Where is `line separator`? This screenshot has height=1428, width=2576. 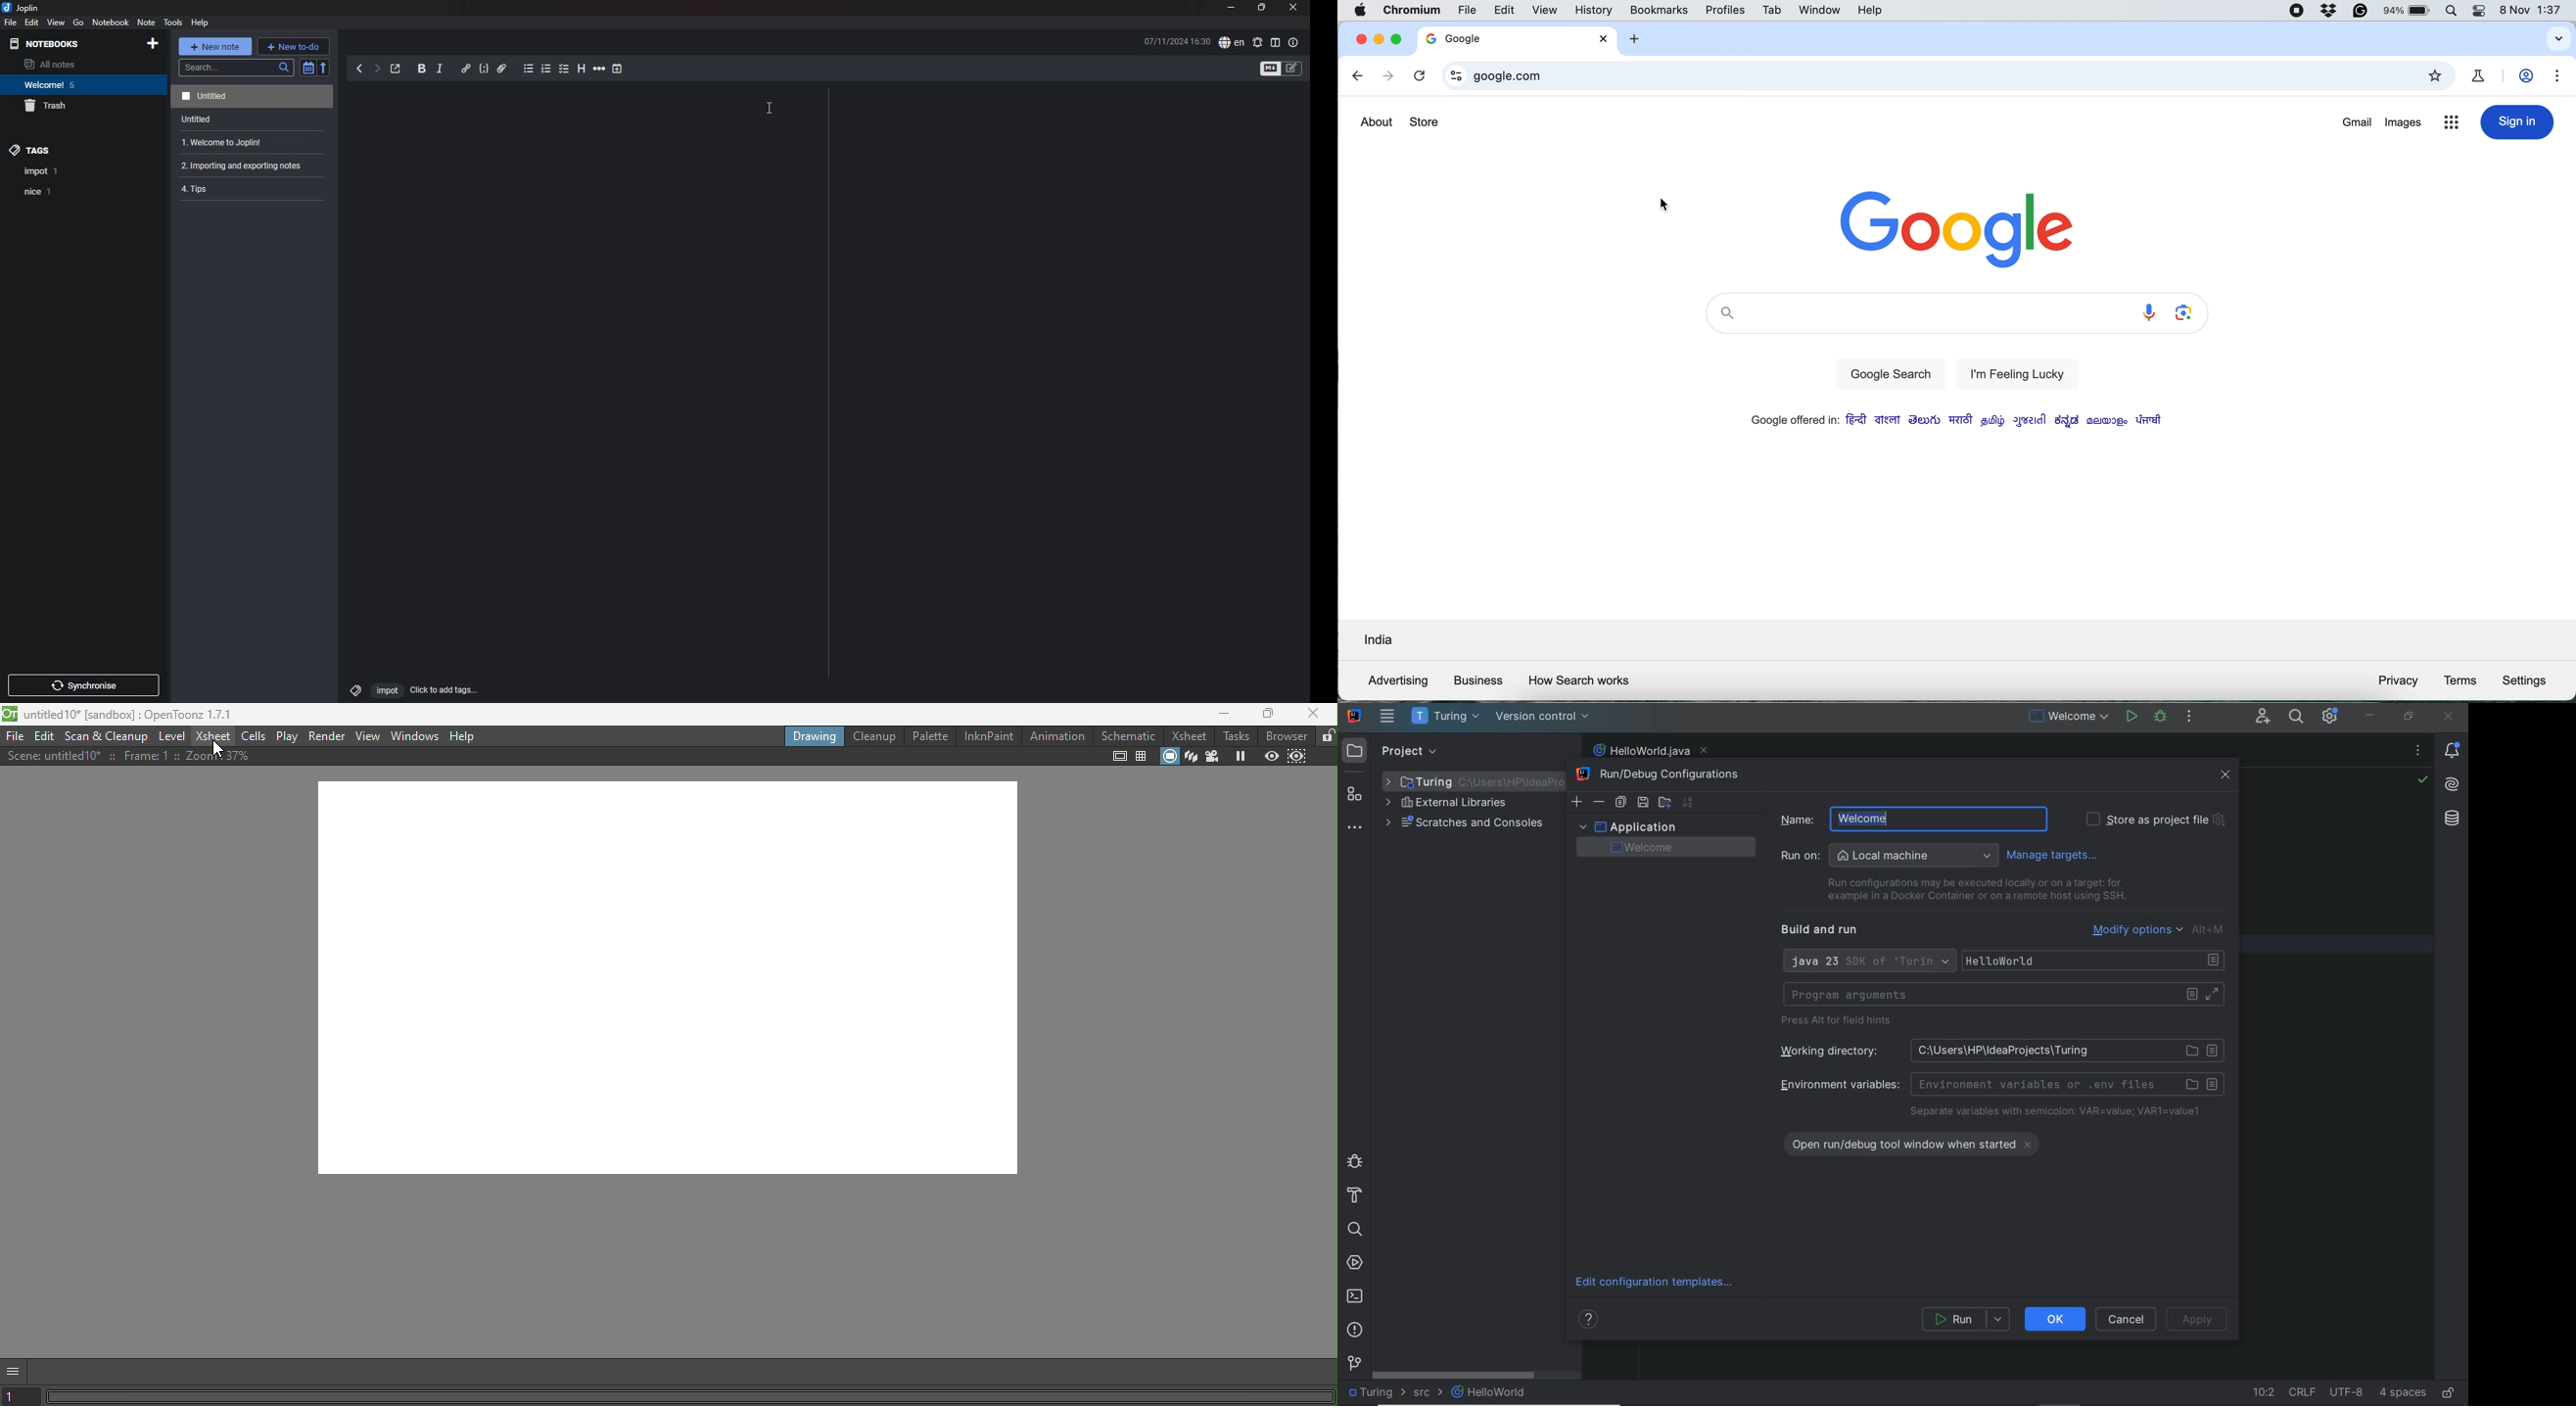
line separator is located at coordinates (2302, 1392).